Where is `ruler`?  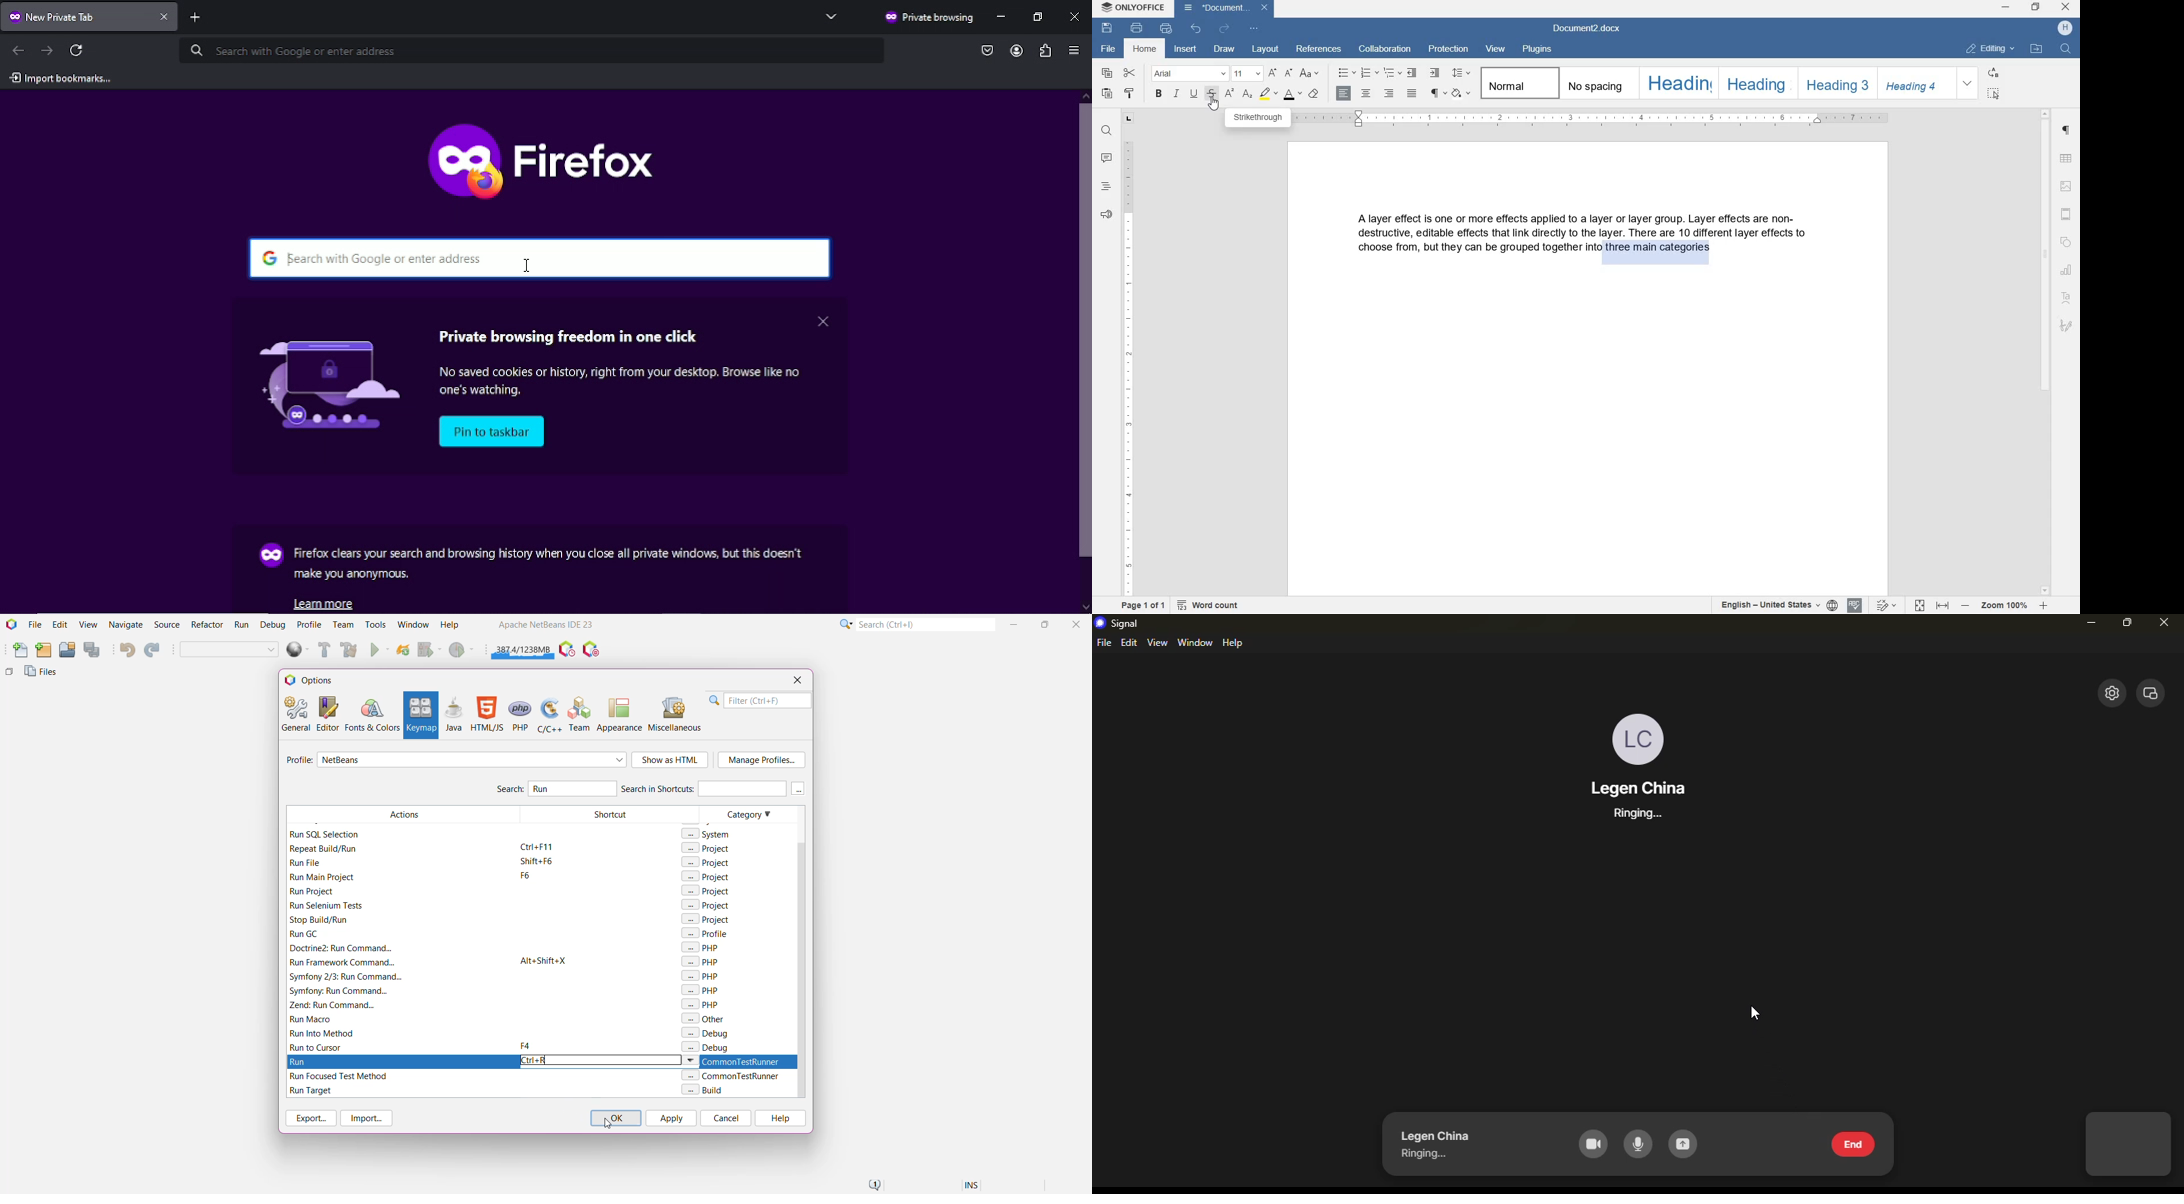 ruler is located at coordinates (1129, 368).